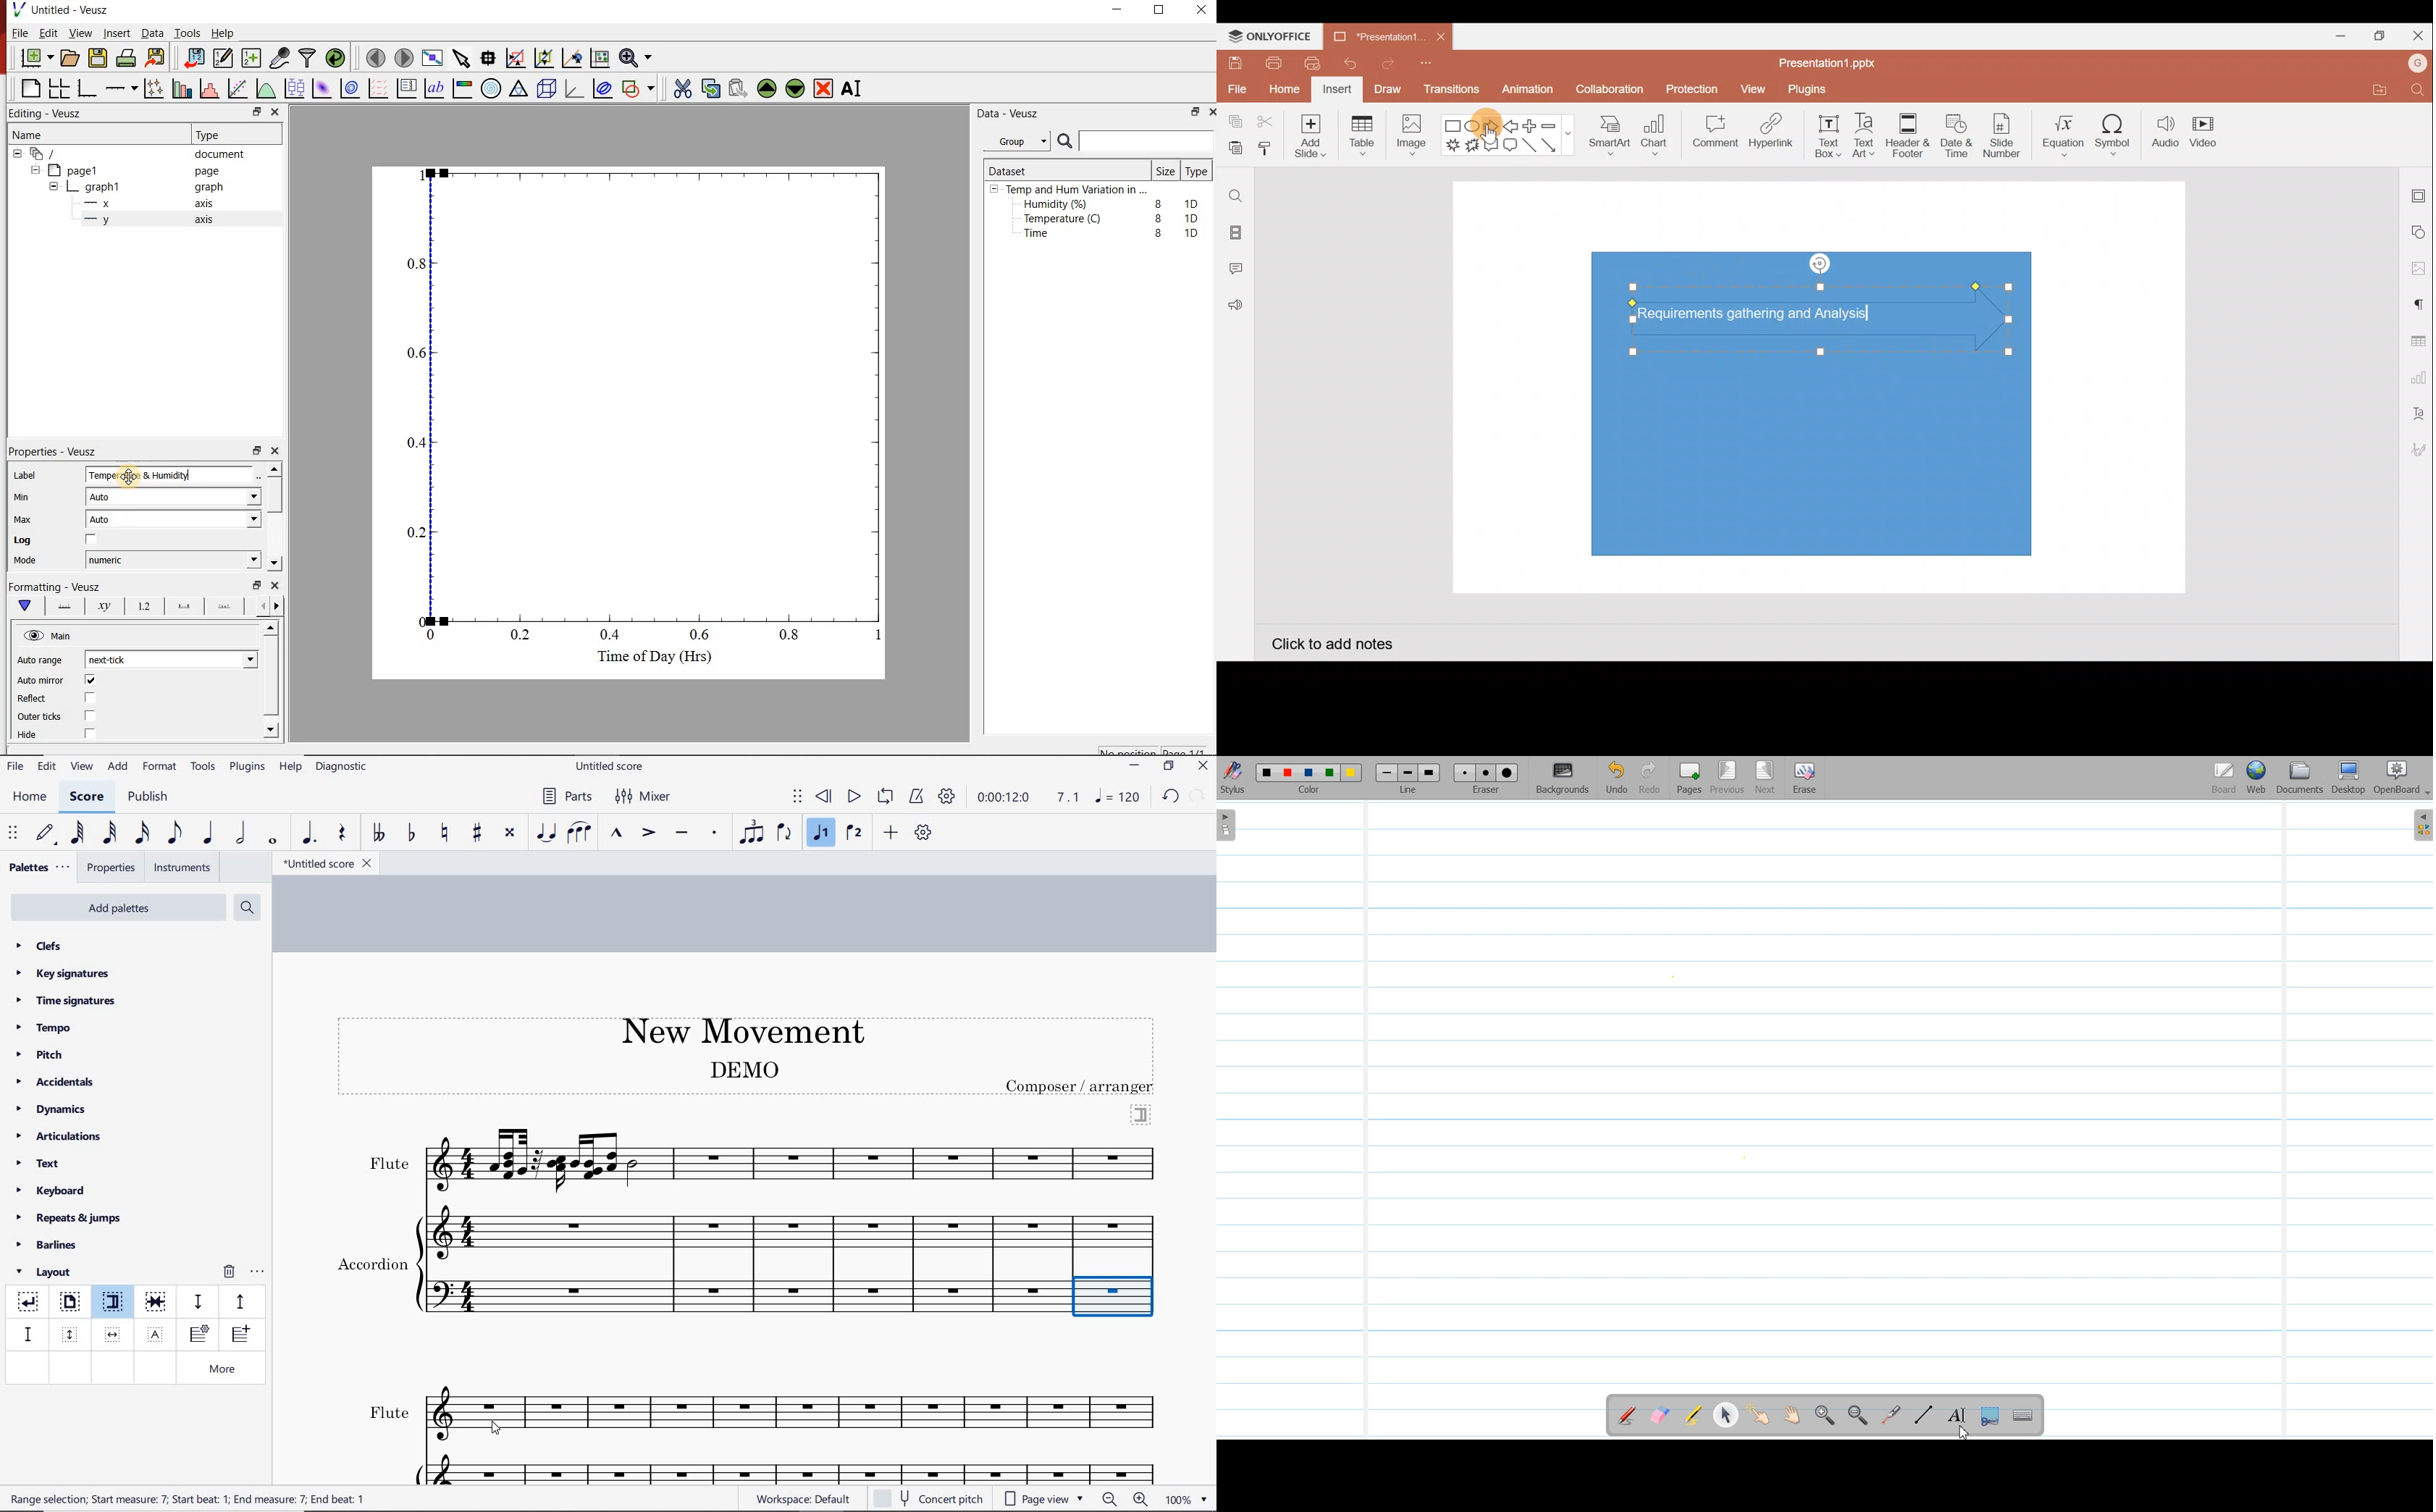 This screenshot has height=1512, width=2436. What do you see at coordinates (105, 608) in the screenshot?
I see `axis label` at bounding box center [105, 608].